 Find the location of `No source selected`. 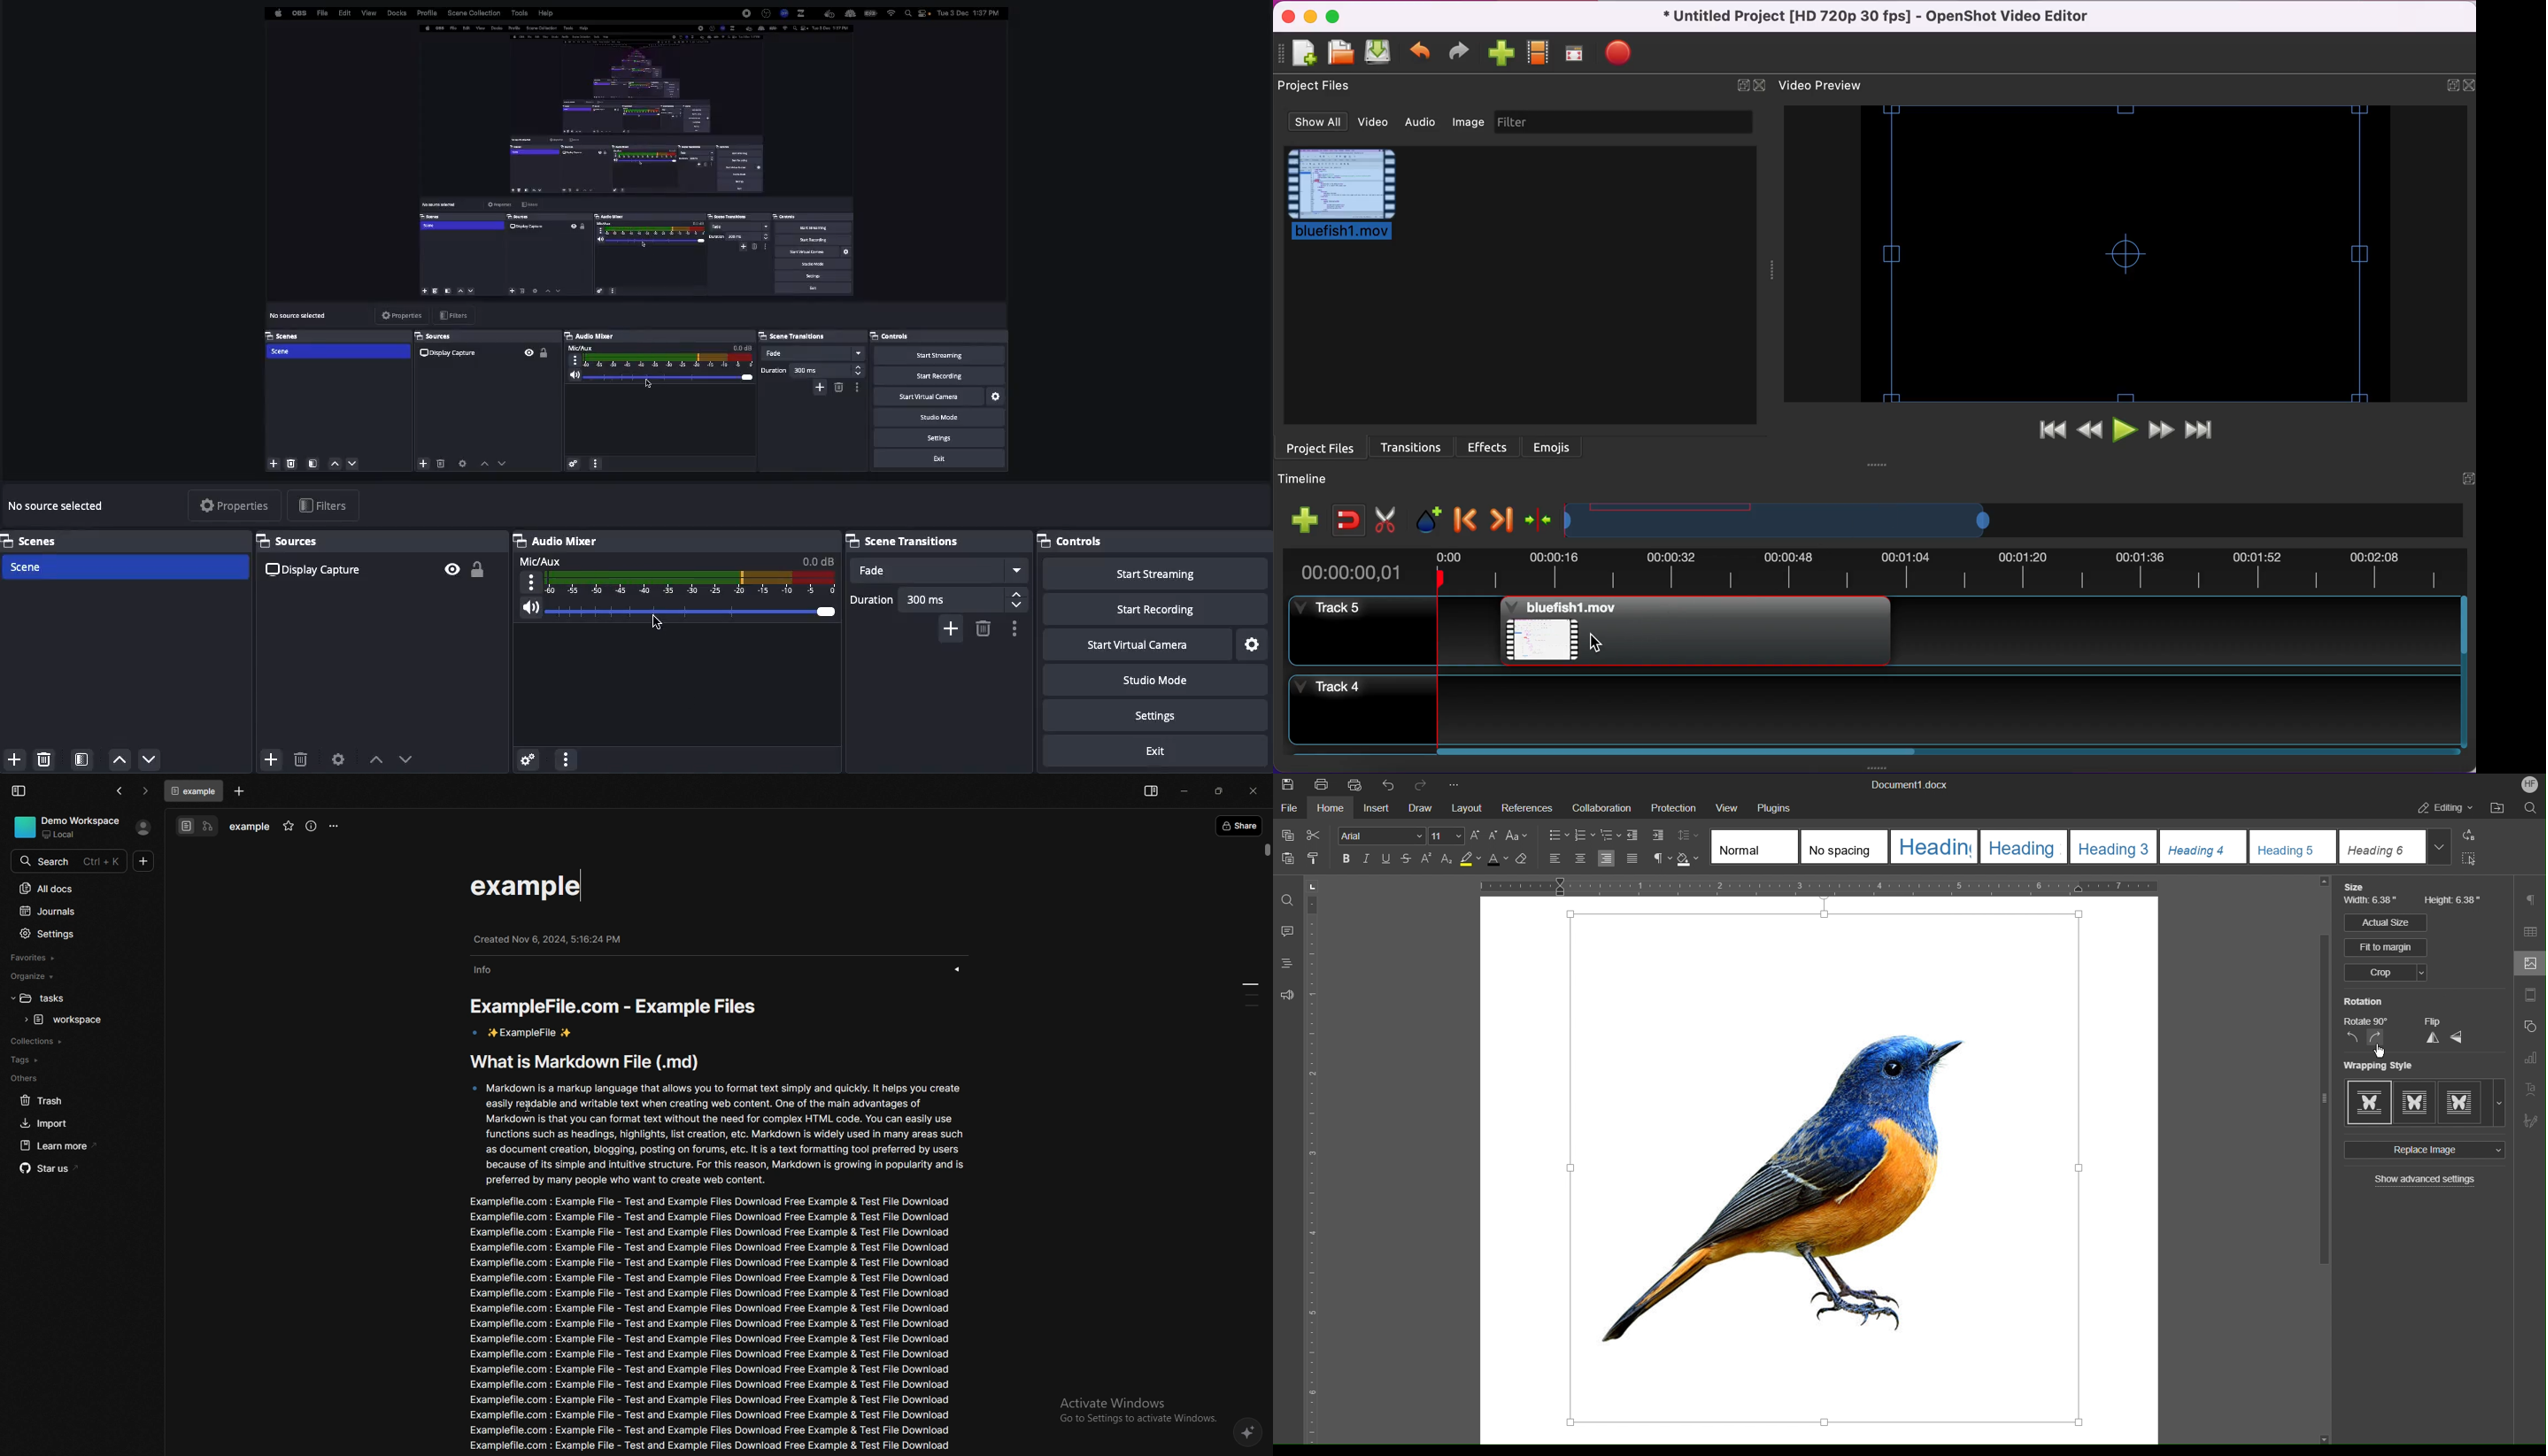

No source selected is located at coordinates (60, 505).